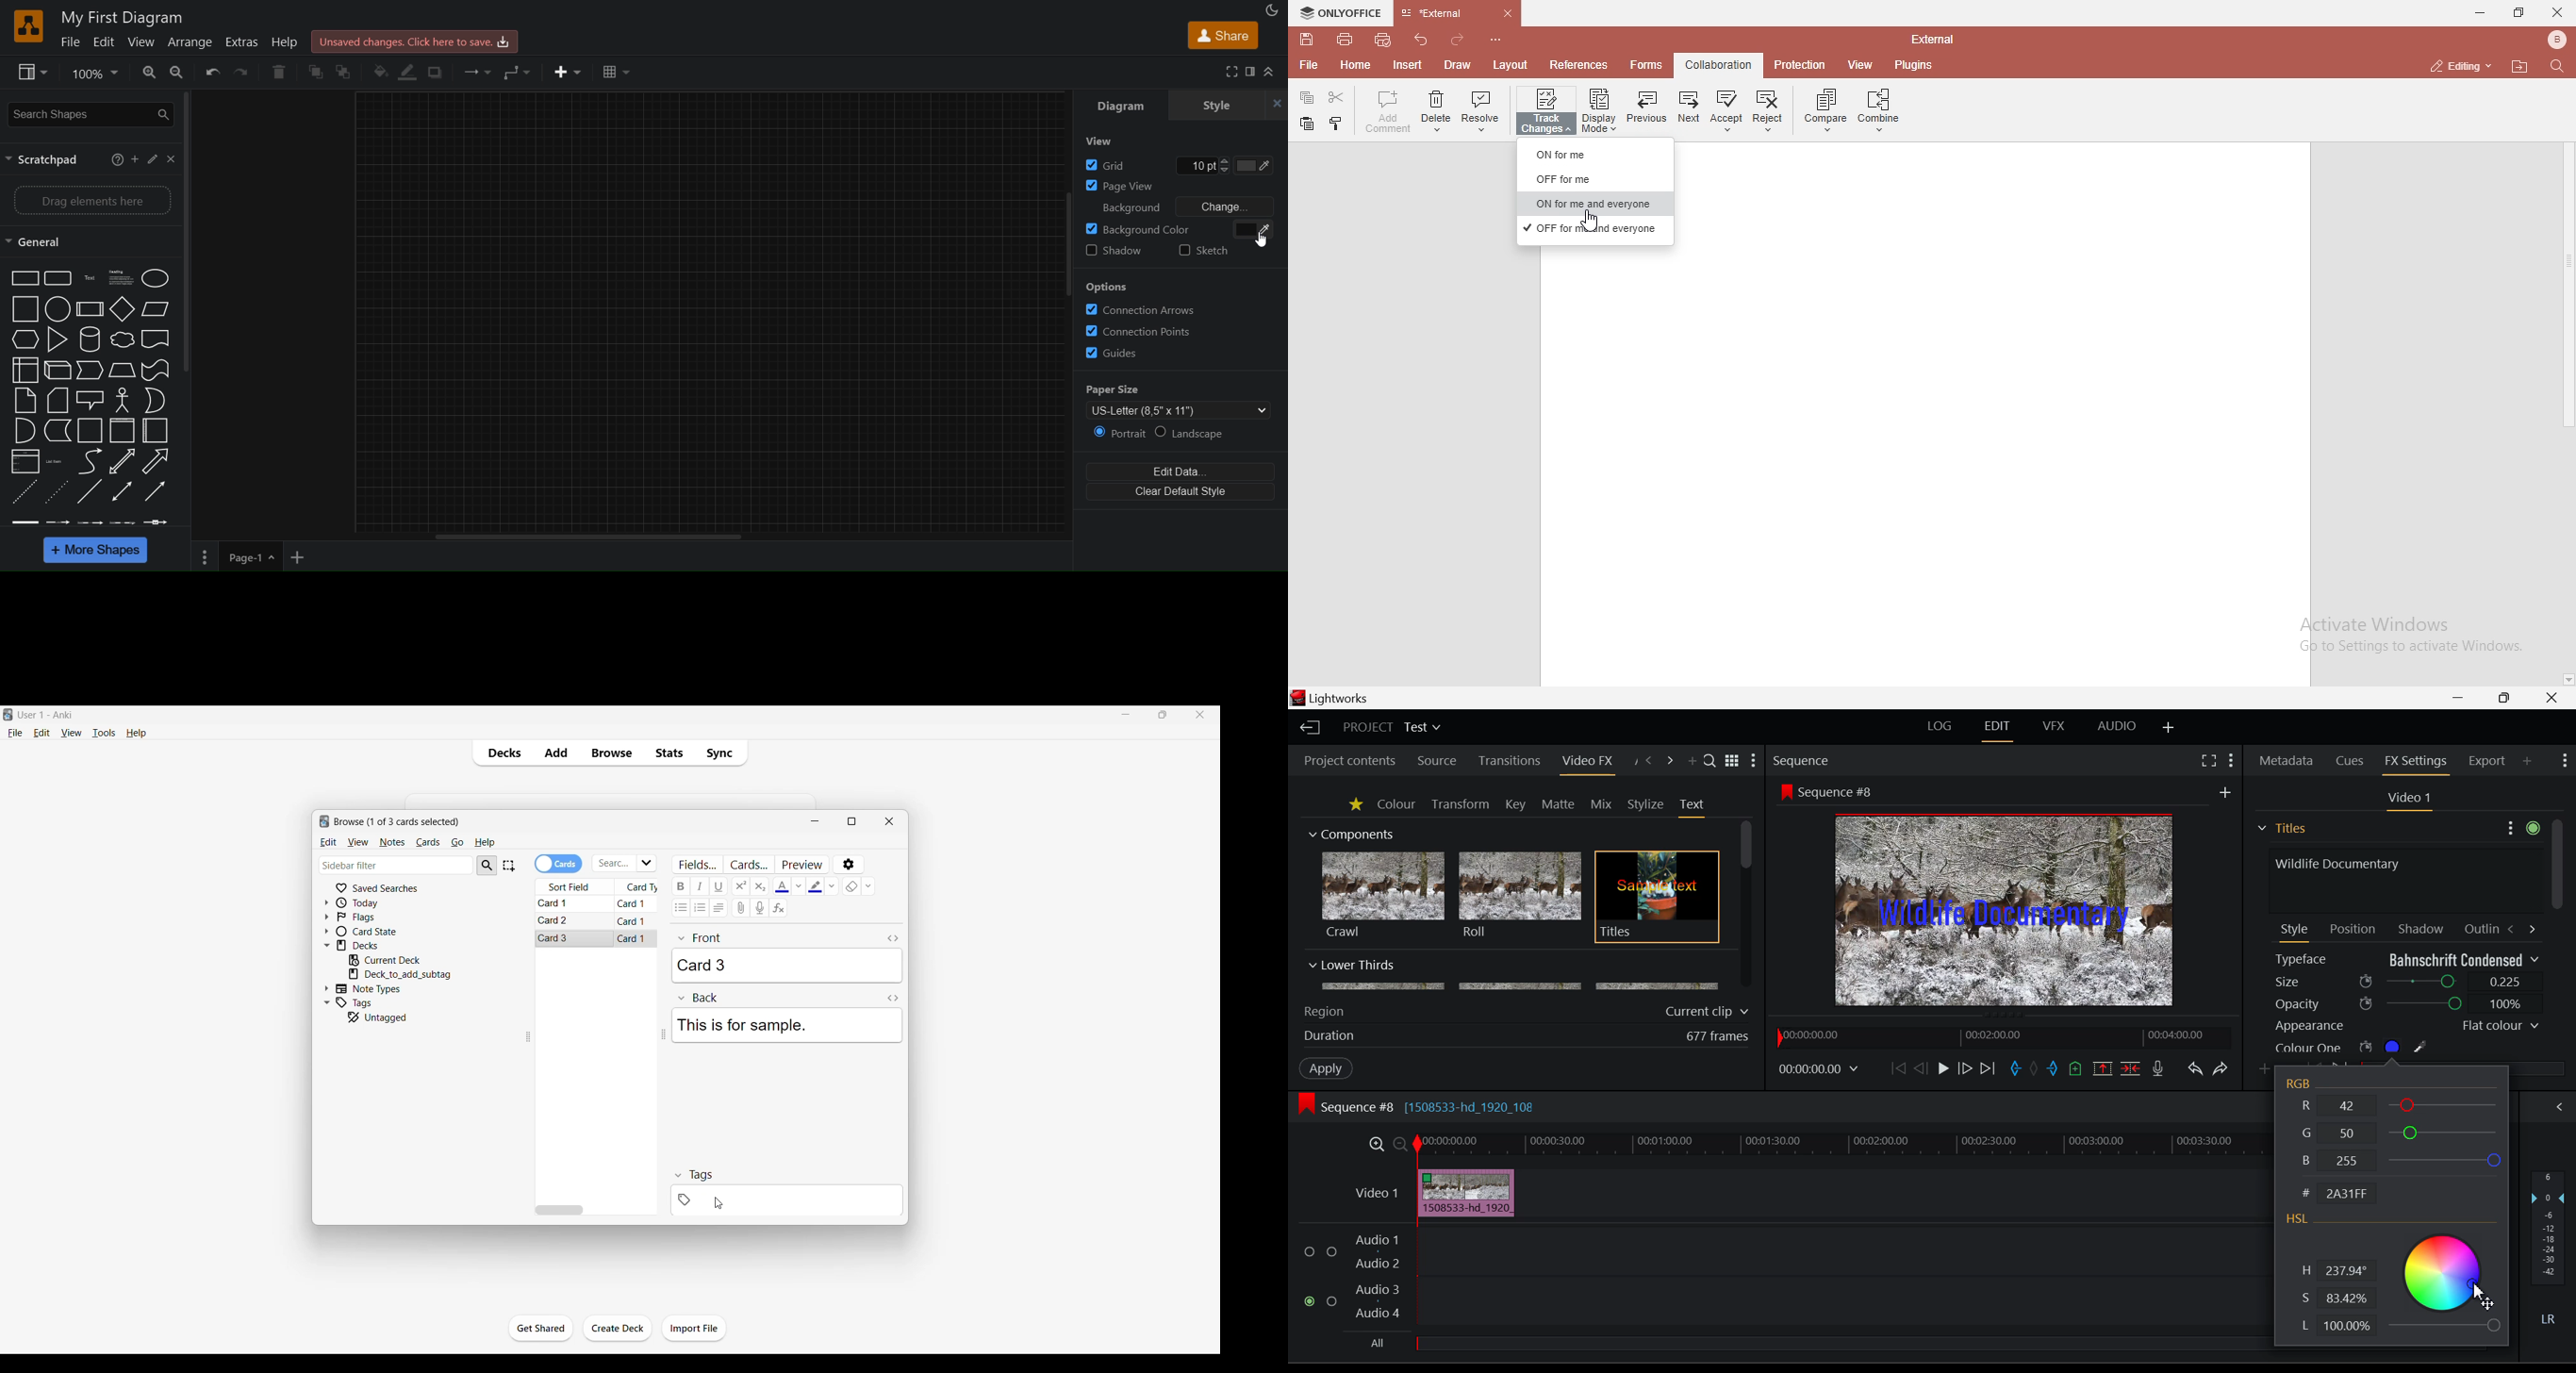 The image size is (2576, 1400). What do you see at coordinates (1343, 12) in the screenshot?
I see `onlyoffice` at bounding box center [1343, 12].